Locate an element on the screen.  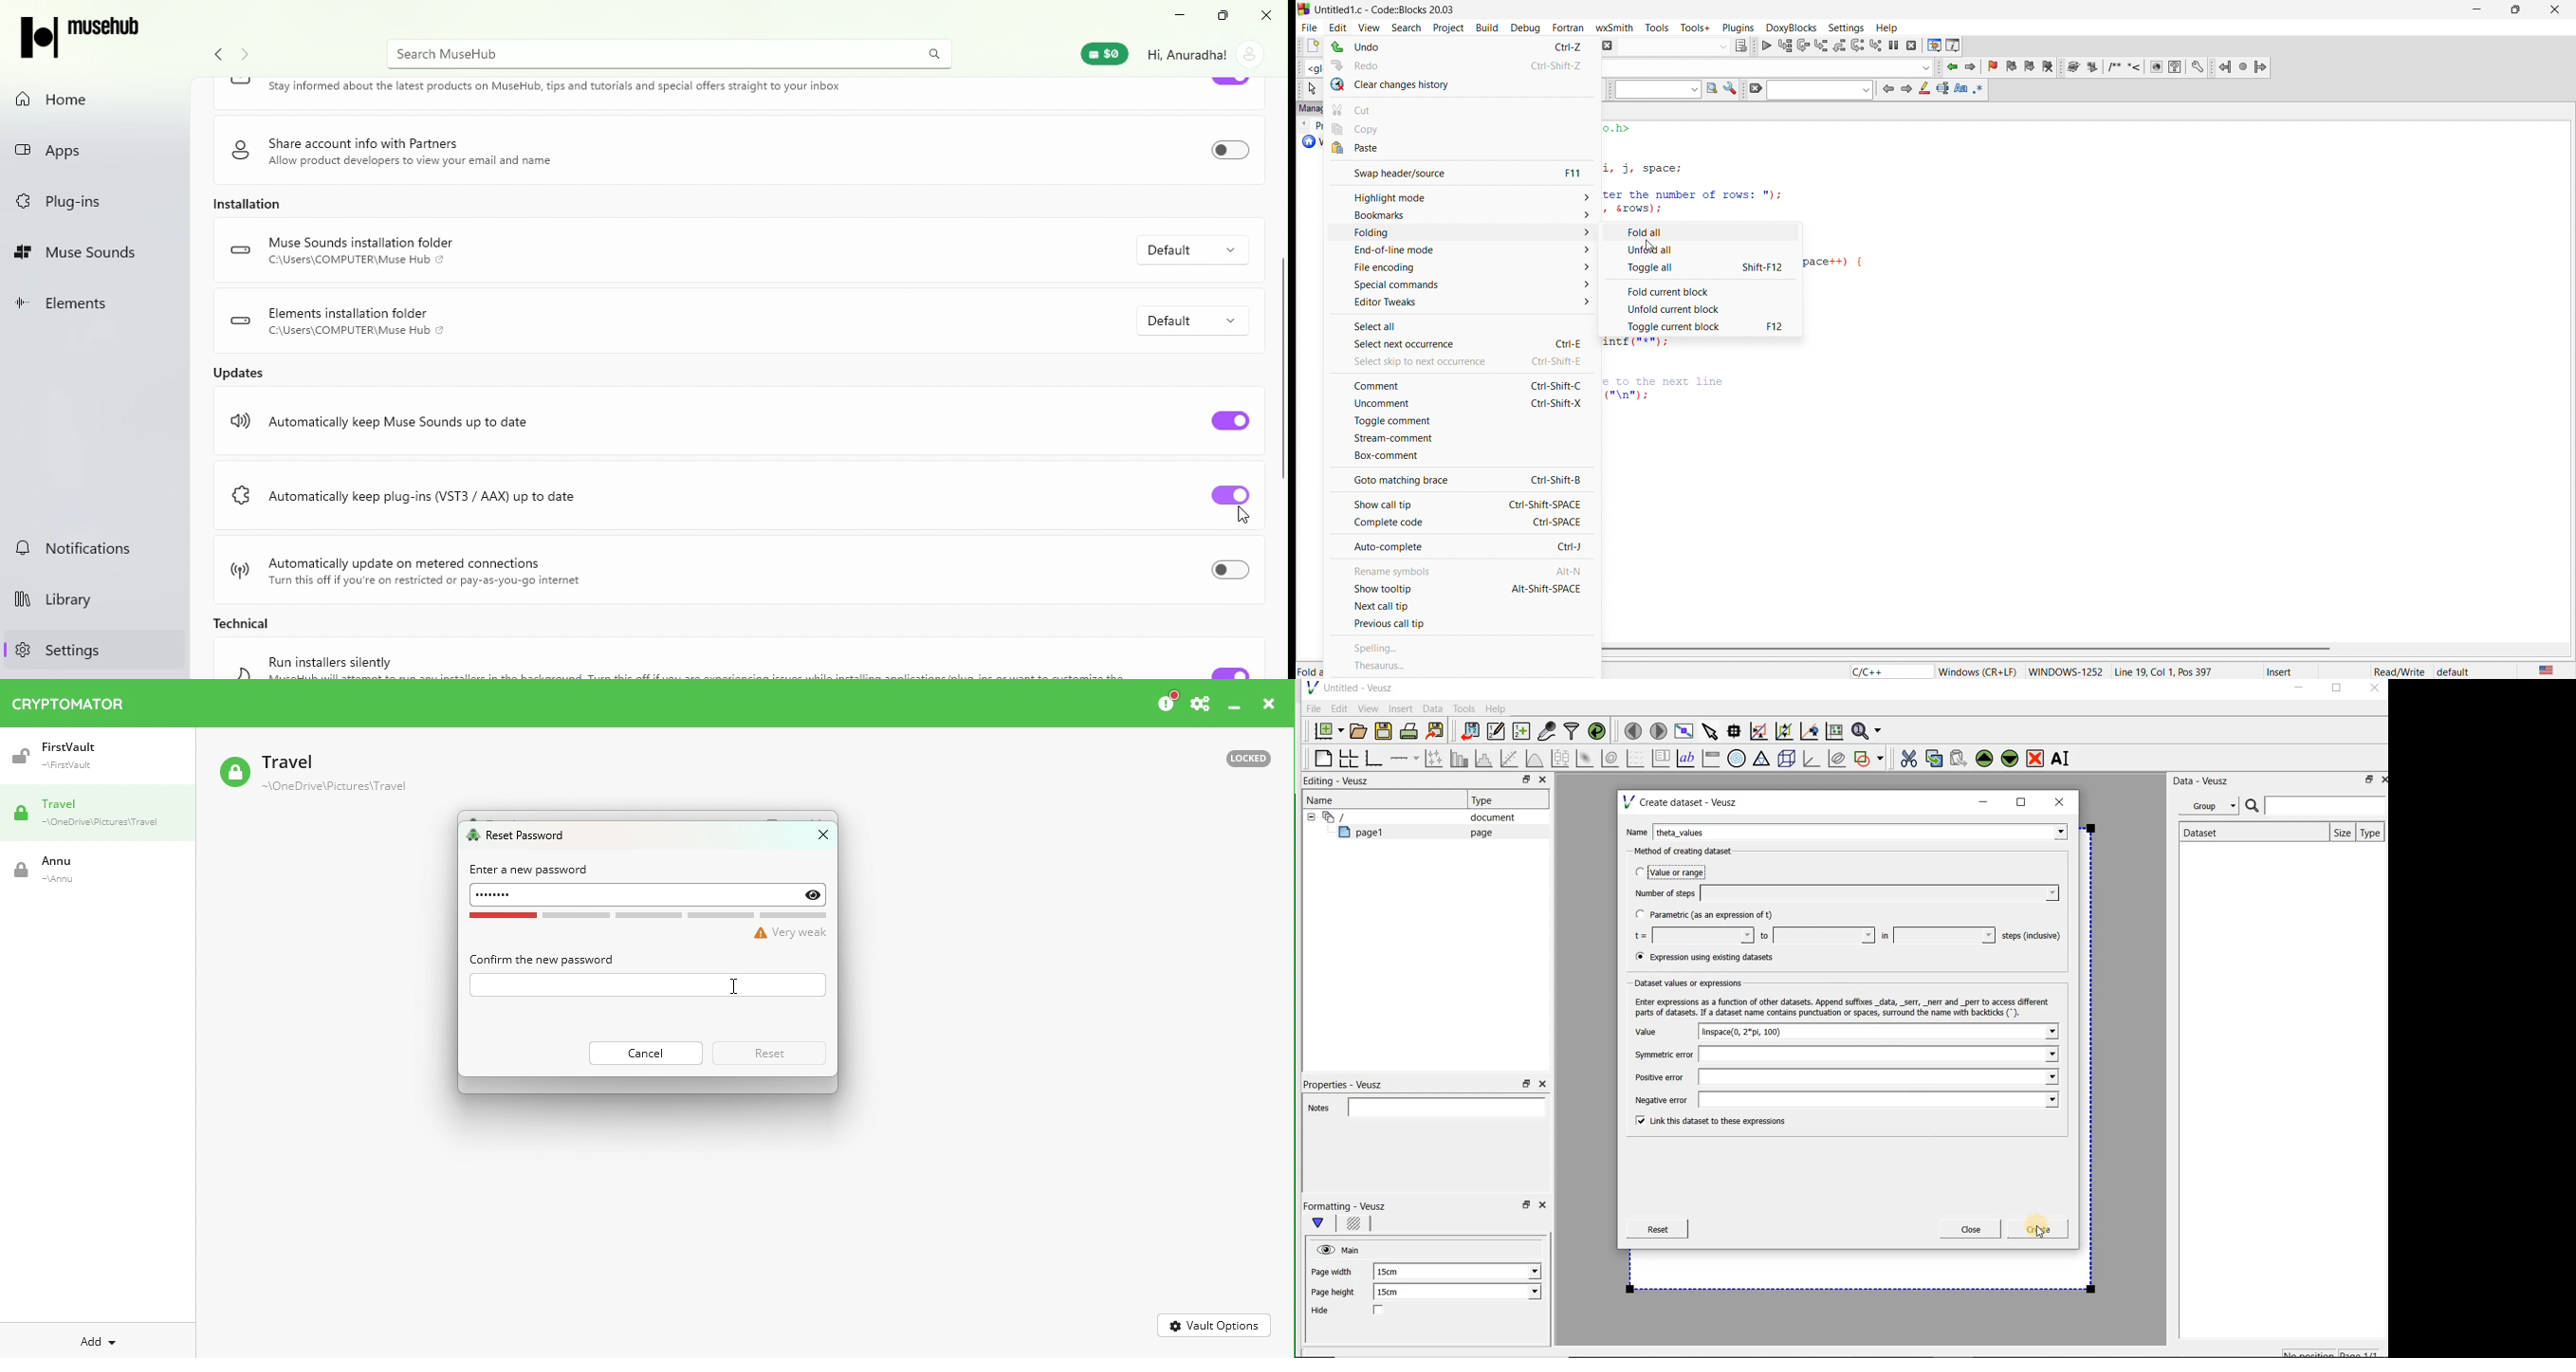
swap header/source is located at coordinates (1458, 171).